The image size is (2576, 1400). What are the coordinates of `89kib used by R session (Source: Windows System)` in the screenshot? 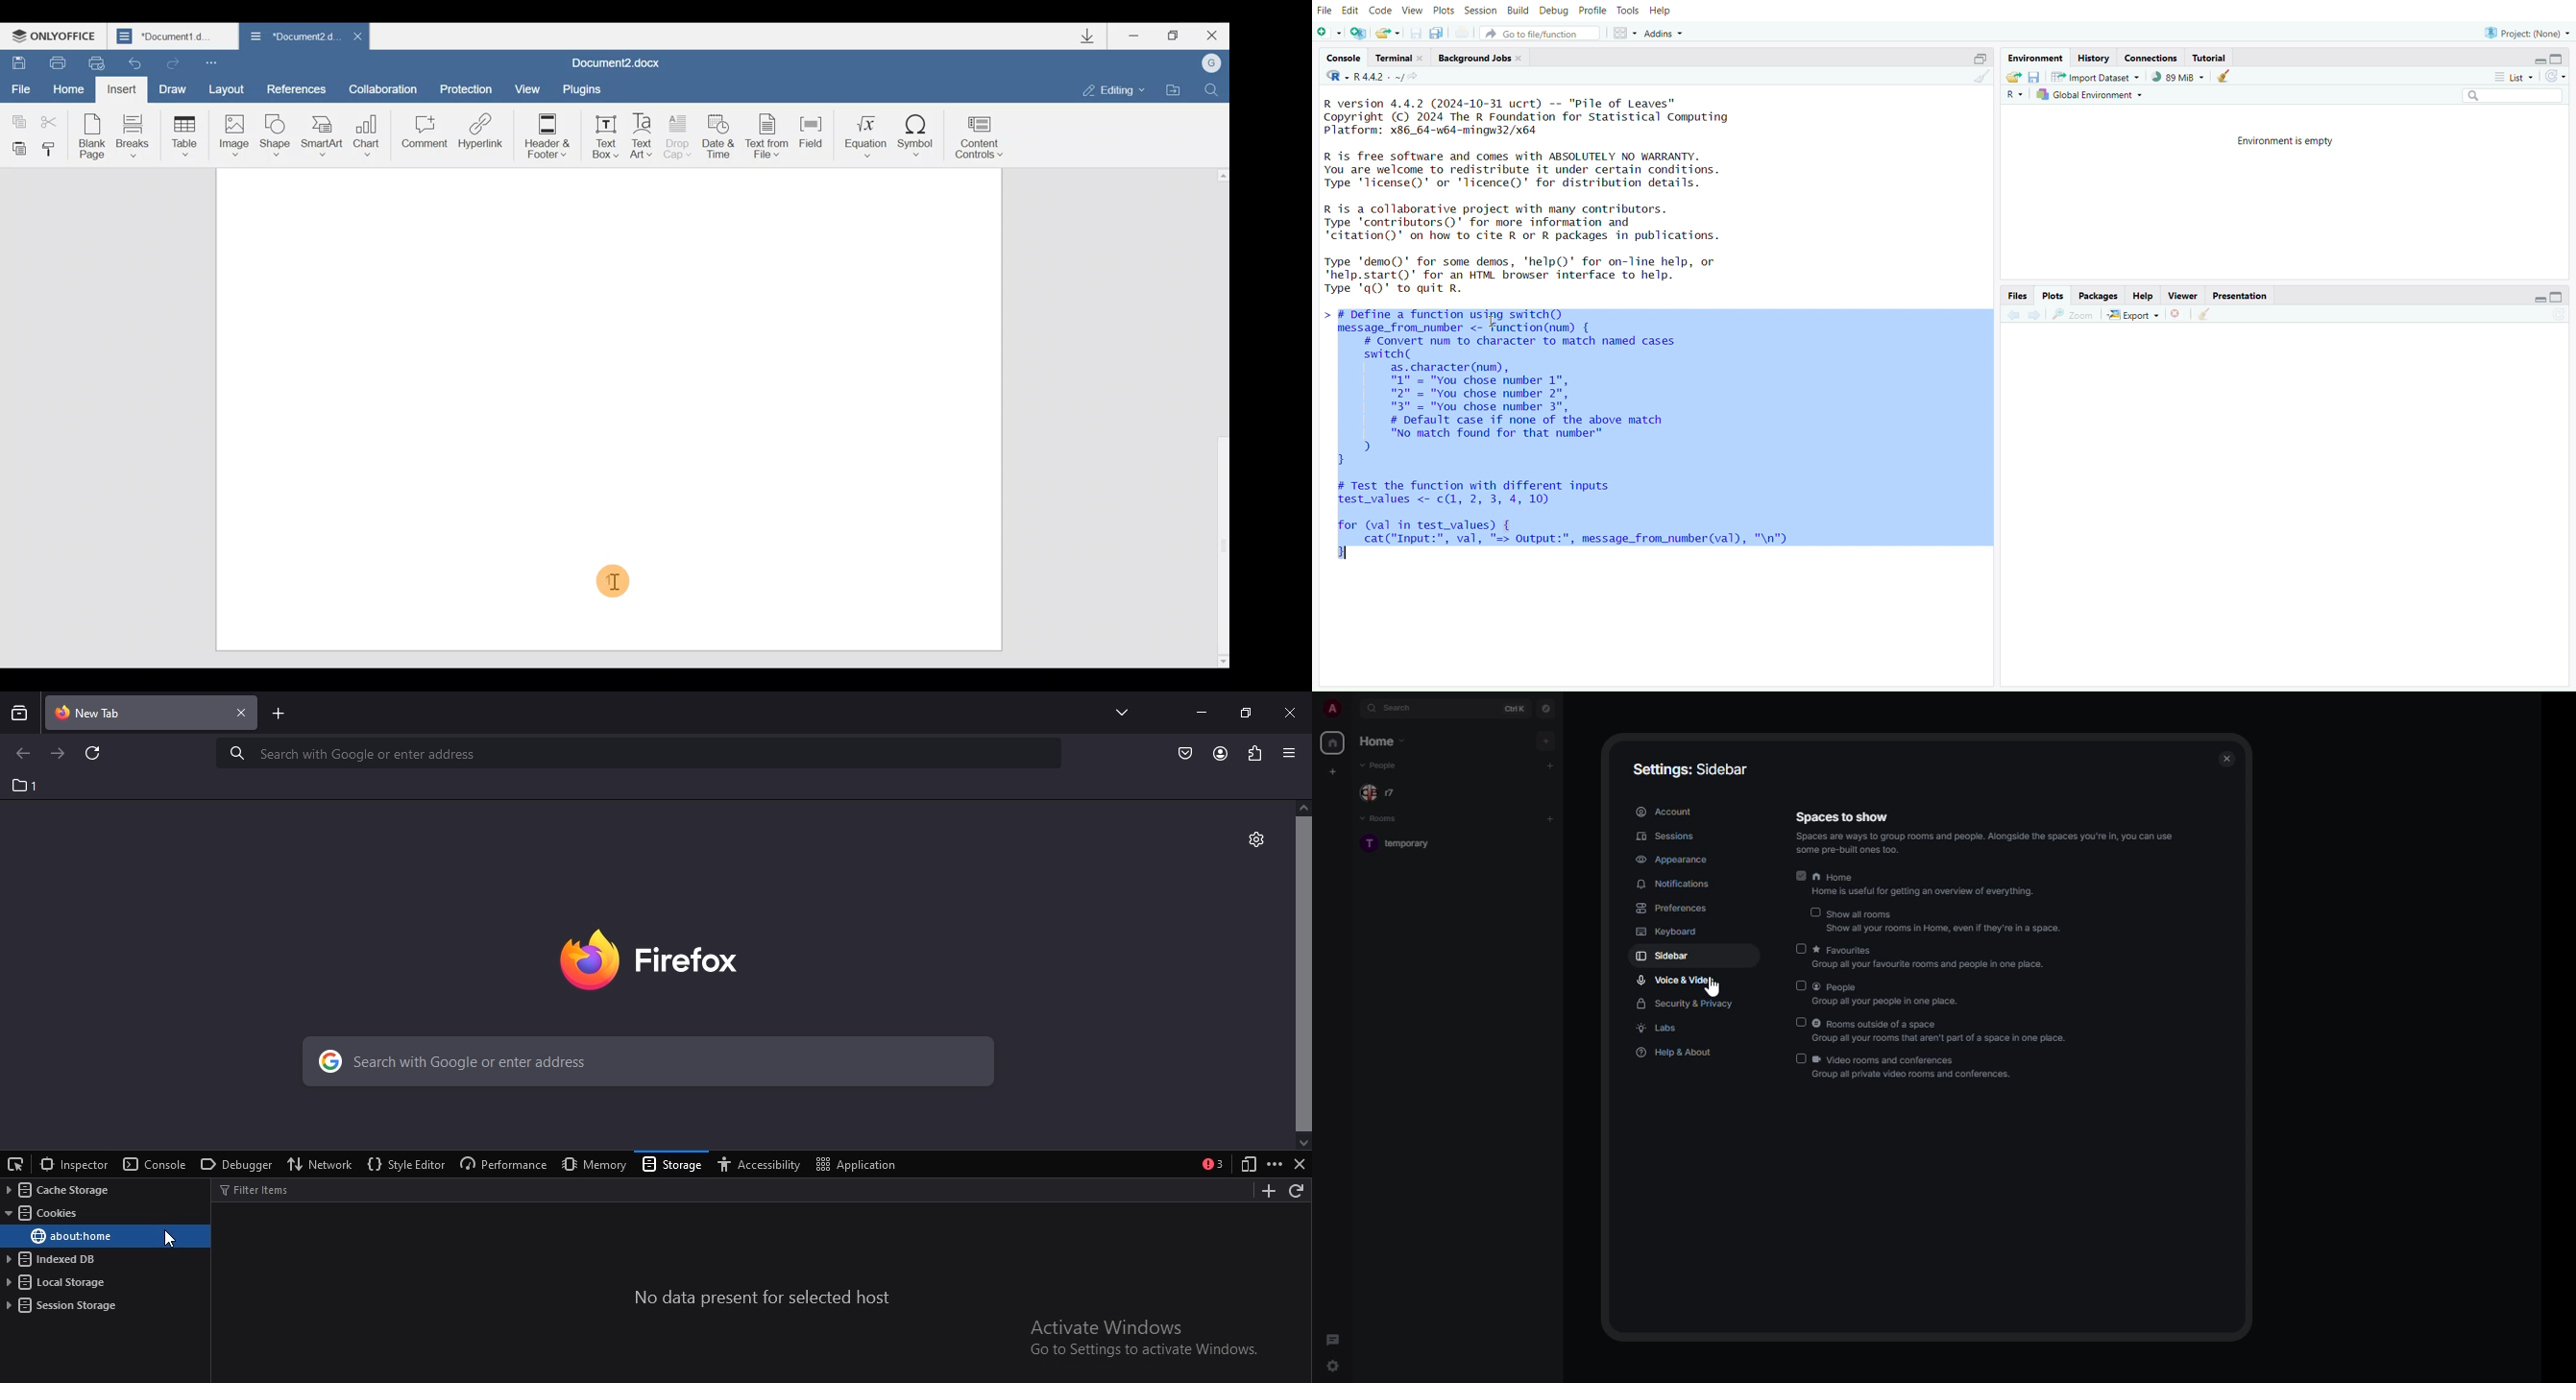 It's located at (2177, 77).